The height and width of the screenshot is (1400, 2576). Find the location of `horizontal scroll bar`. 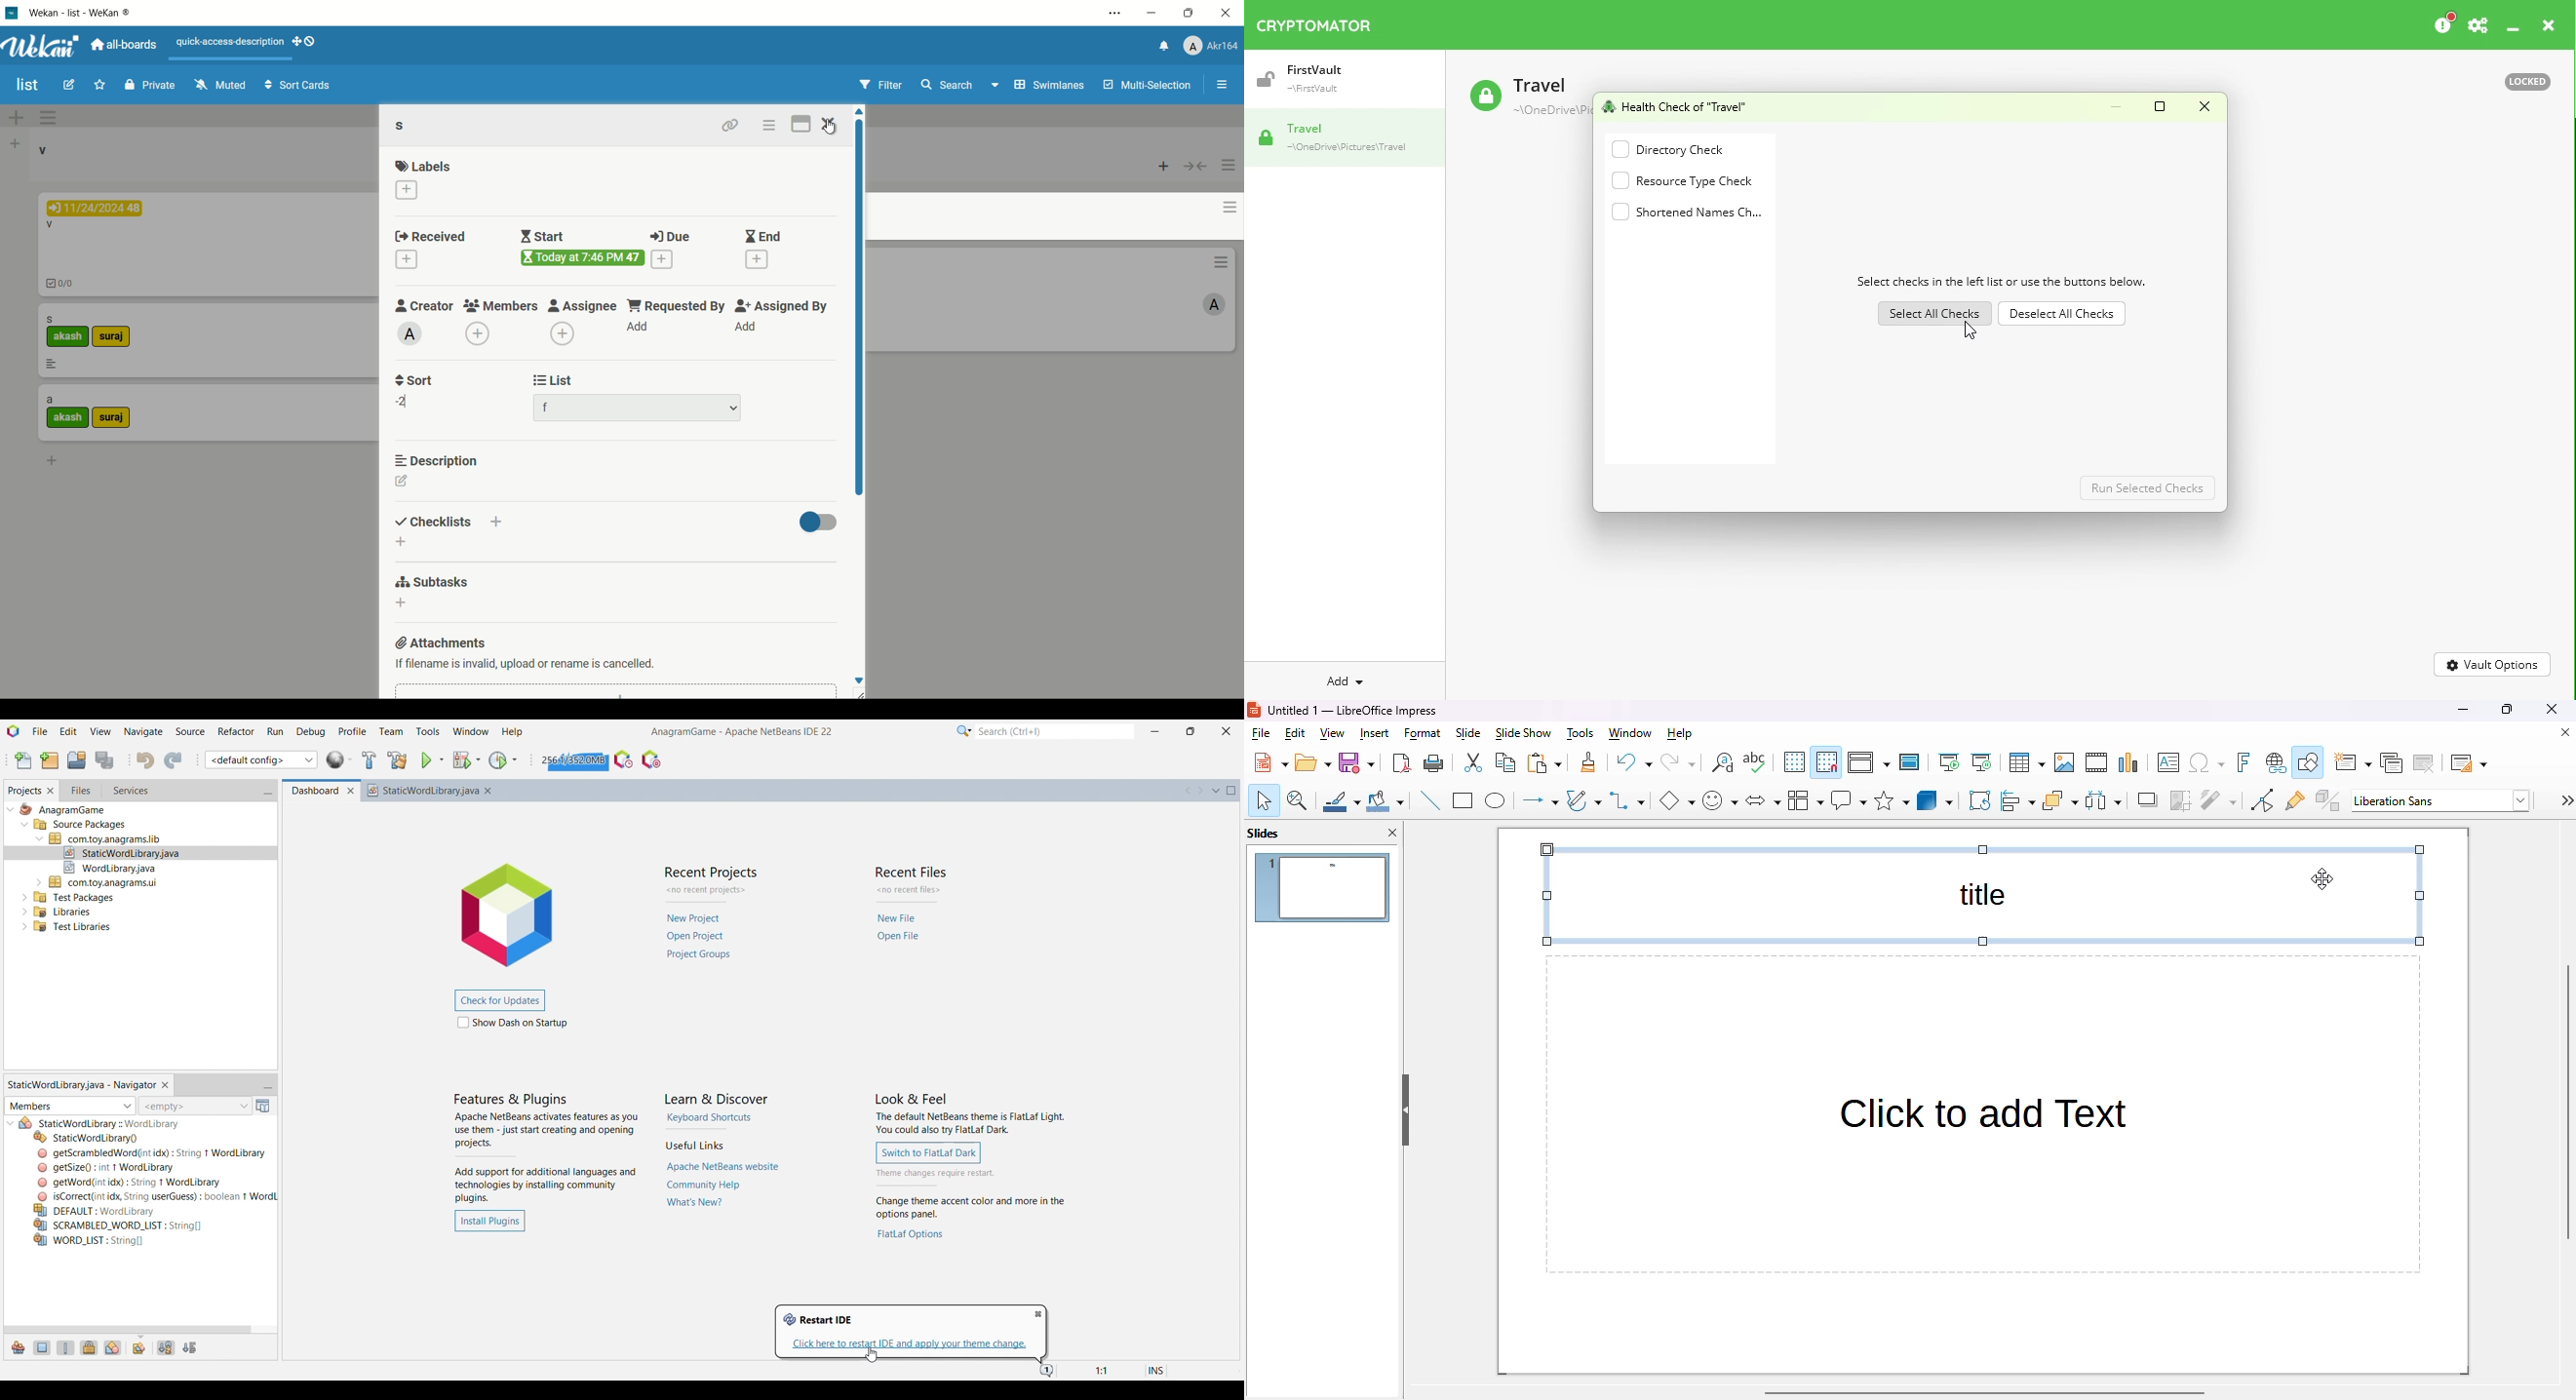

horizontal scroll bar is located at coordinates (1987, 1391).